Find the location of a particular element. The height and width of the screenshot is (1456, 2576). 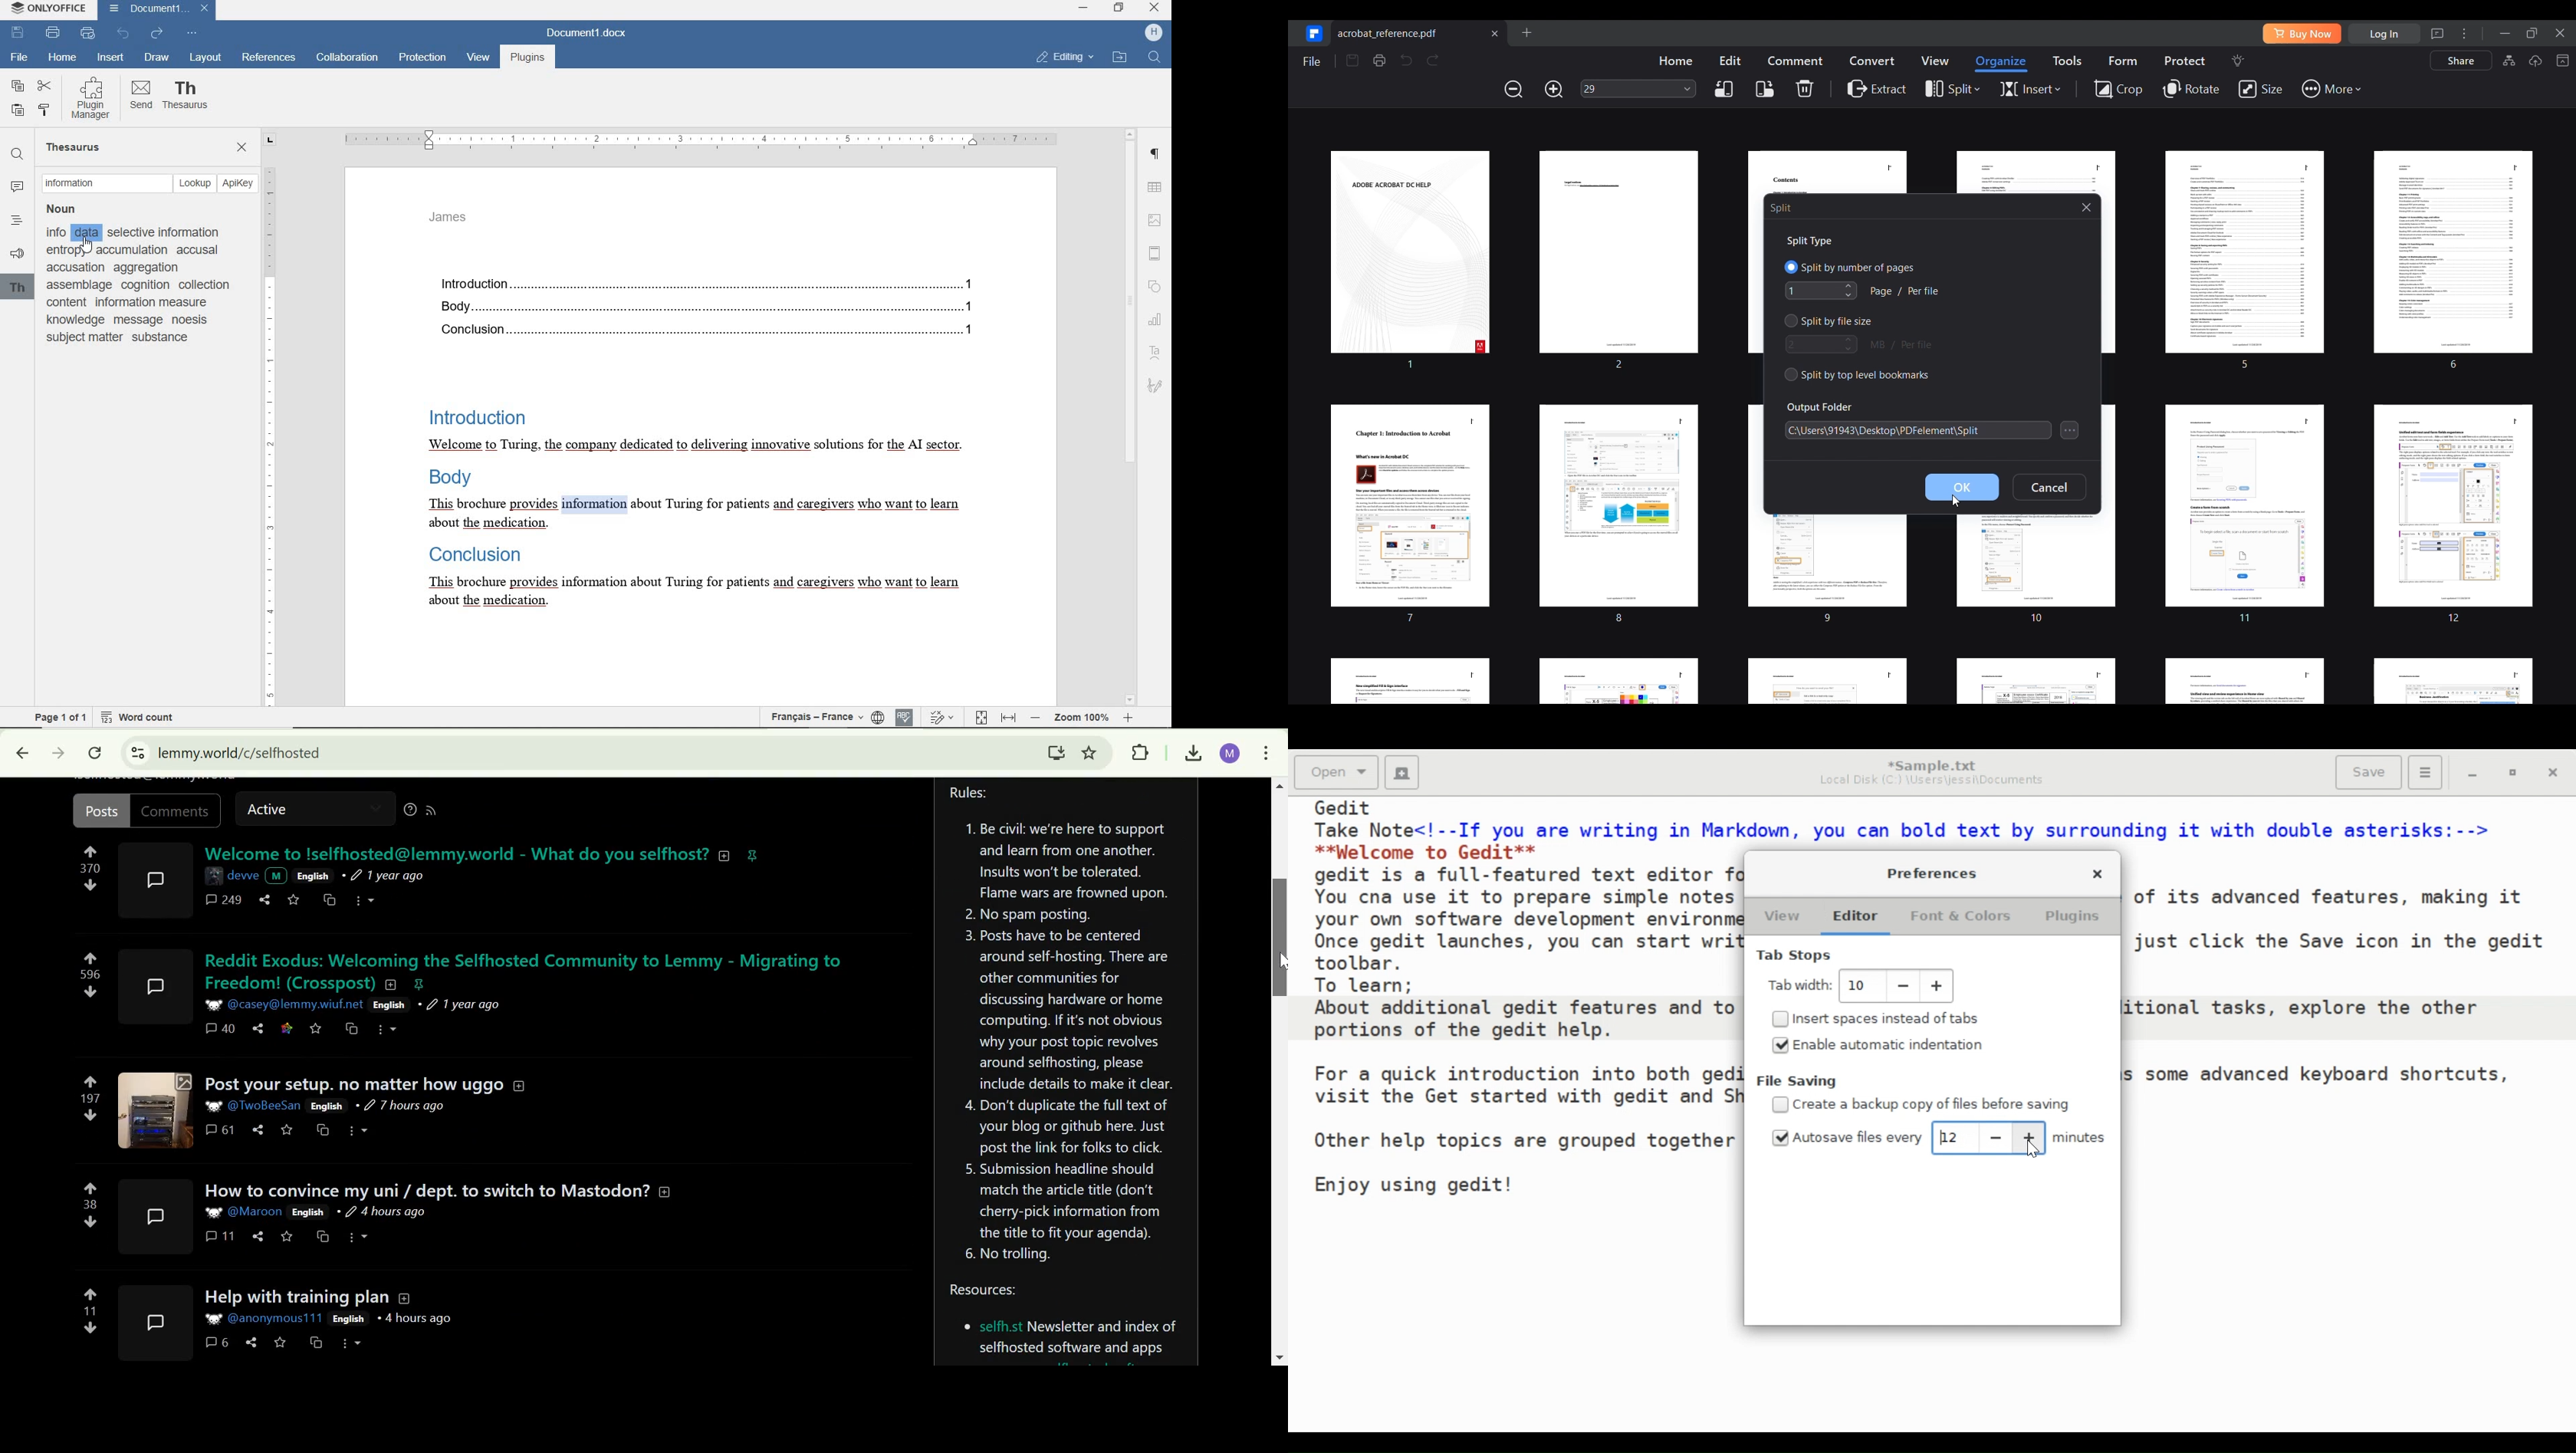

COLLABORATION is located at coordinates (347, 59).